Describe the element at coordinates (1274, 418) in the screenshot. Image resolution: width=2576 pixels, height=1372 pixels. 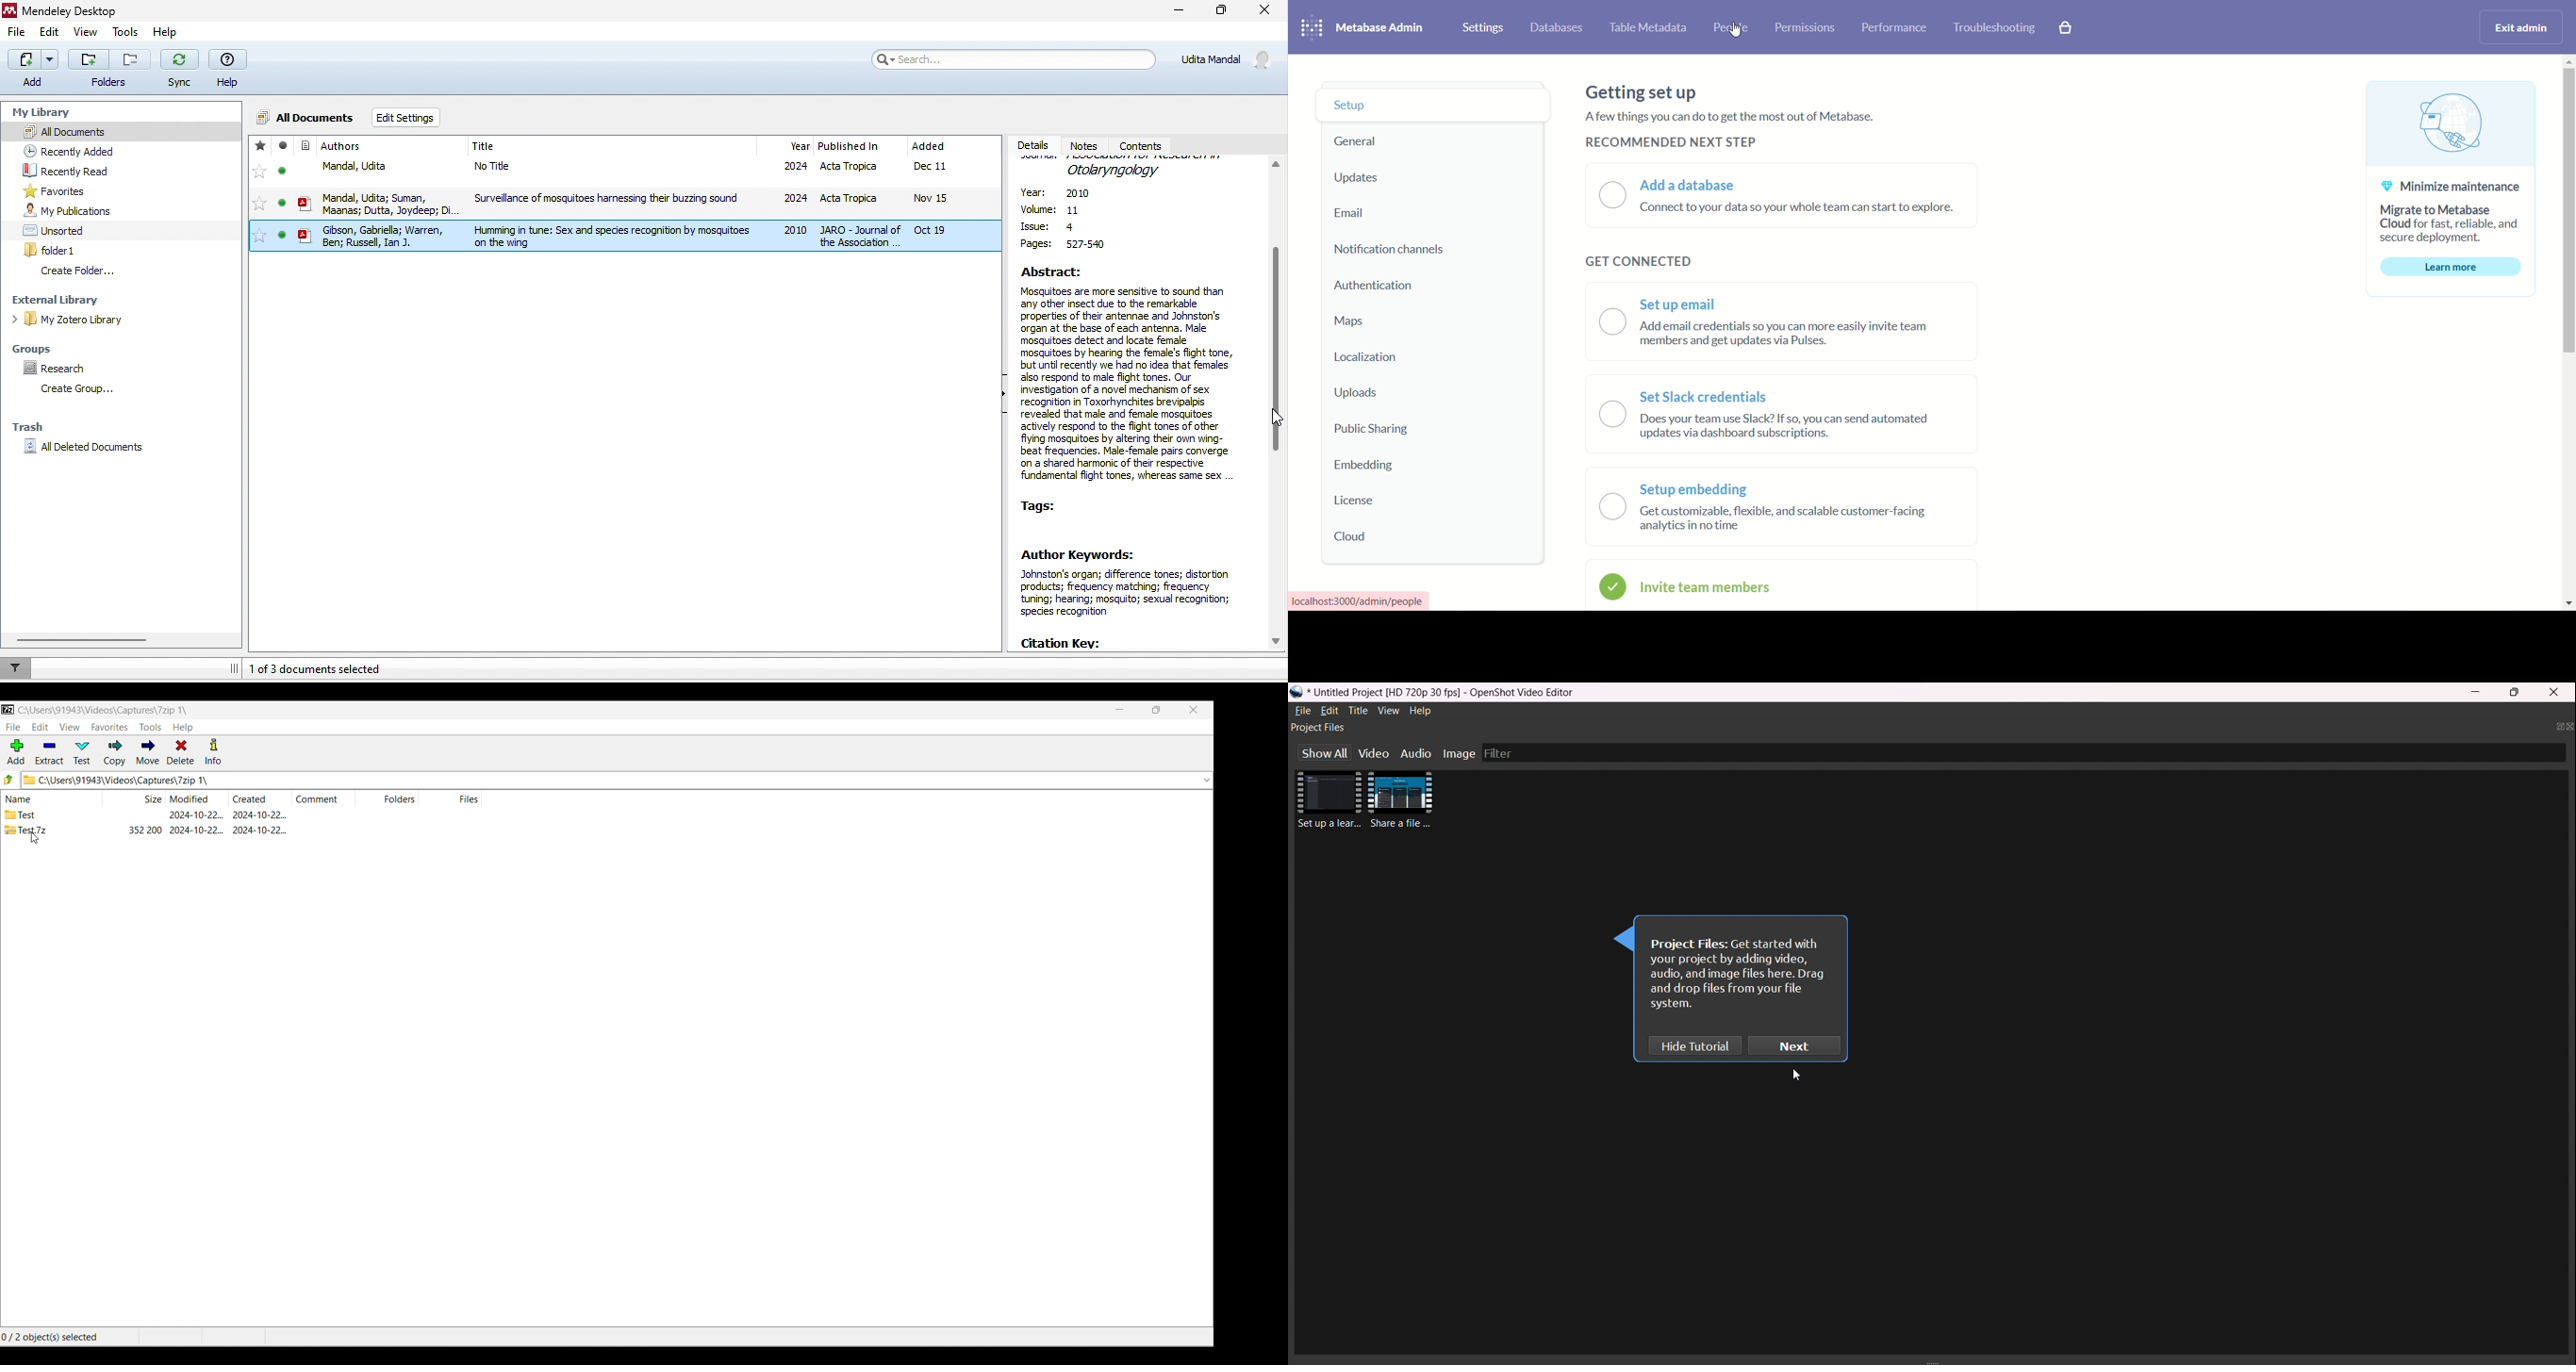
I see `cursor movement` at that location.